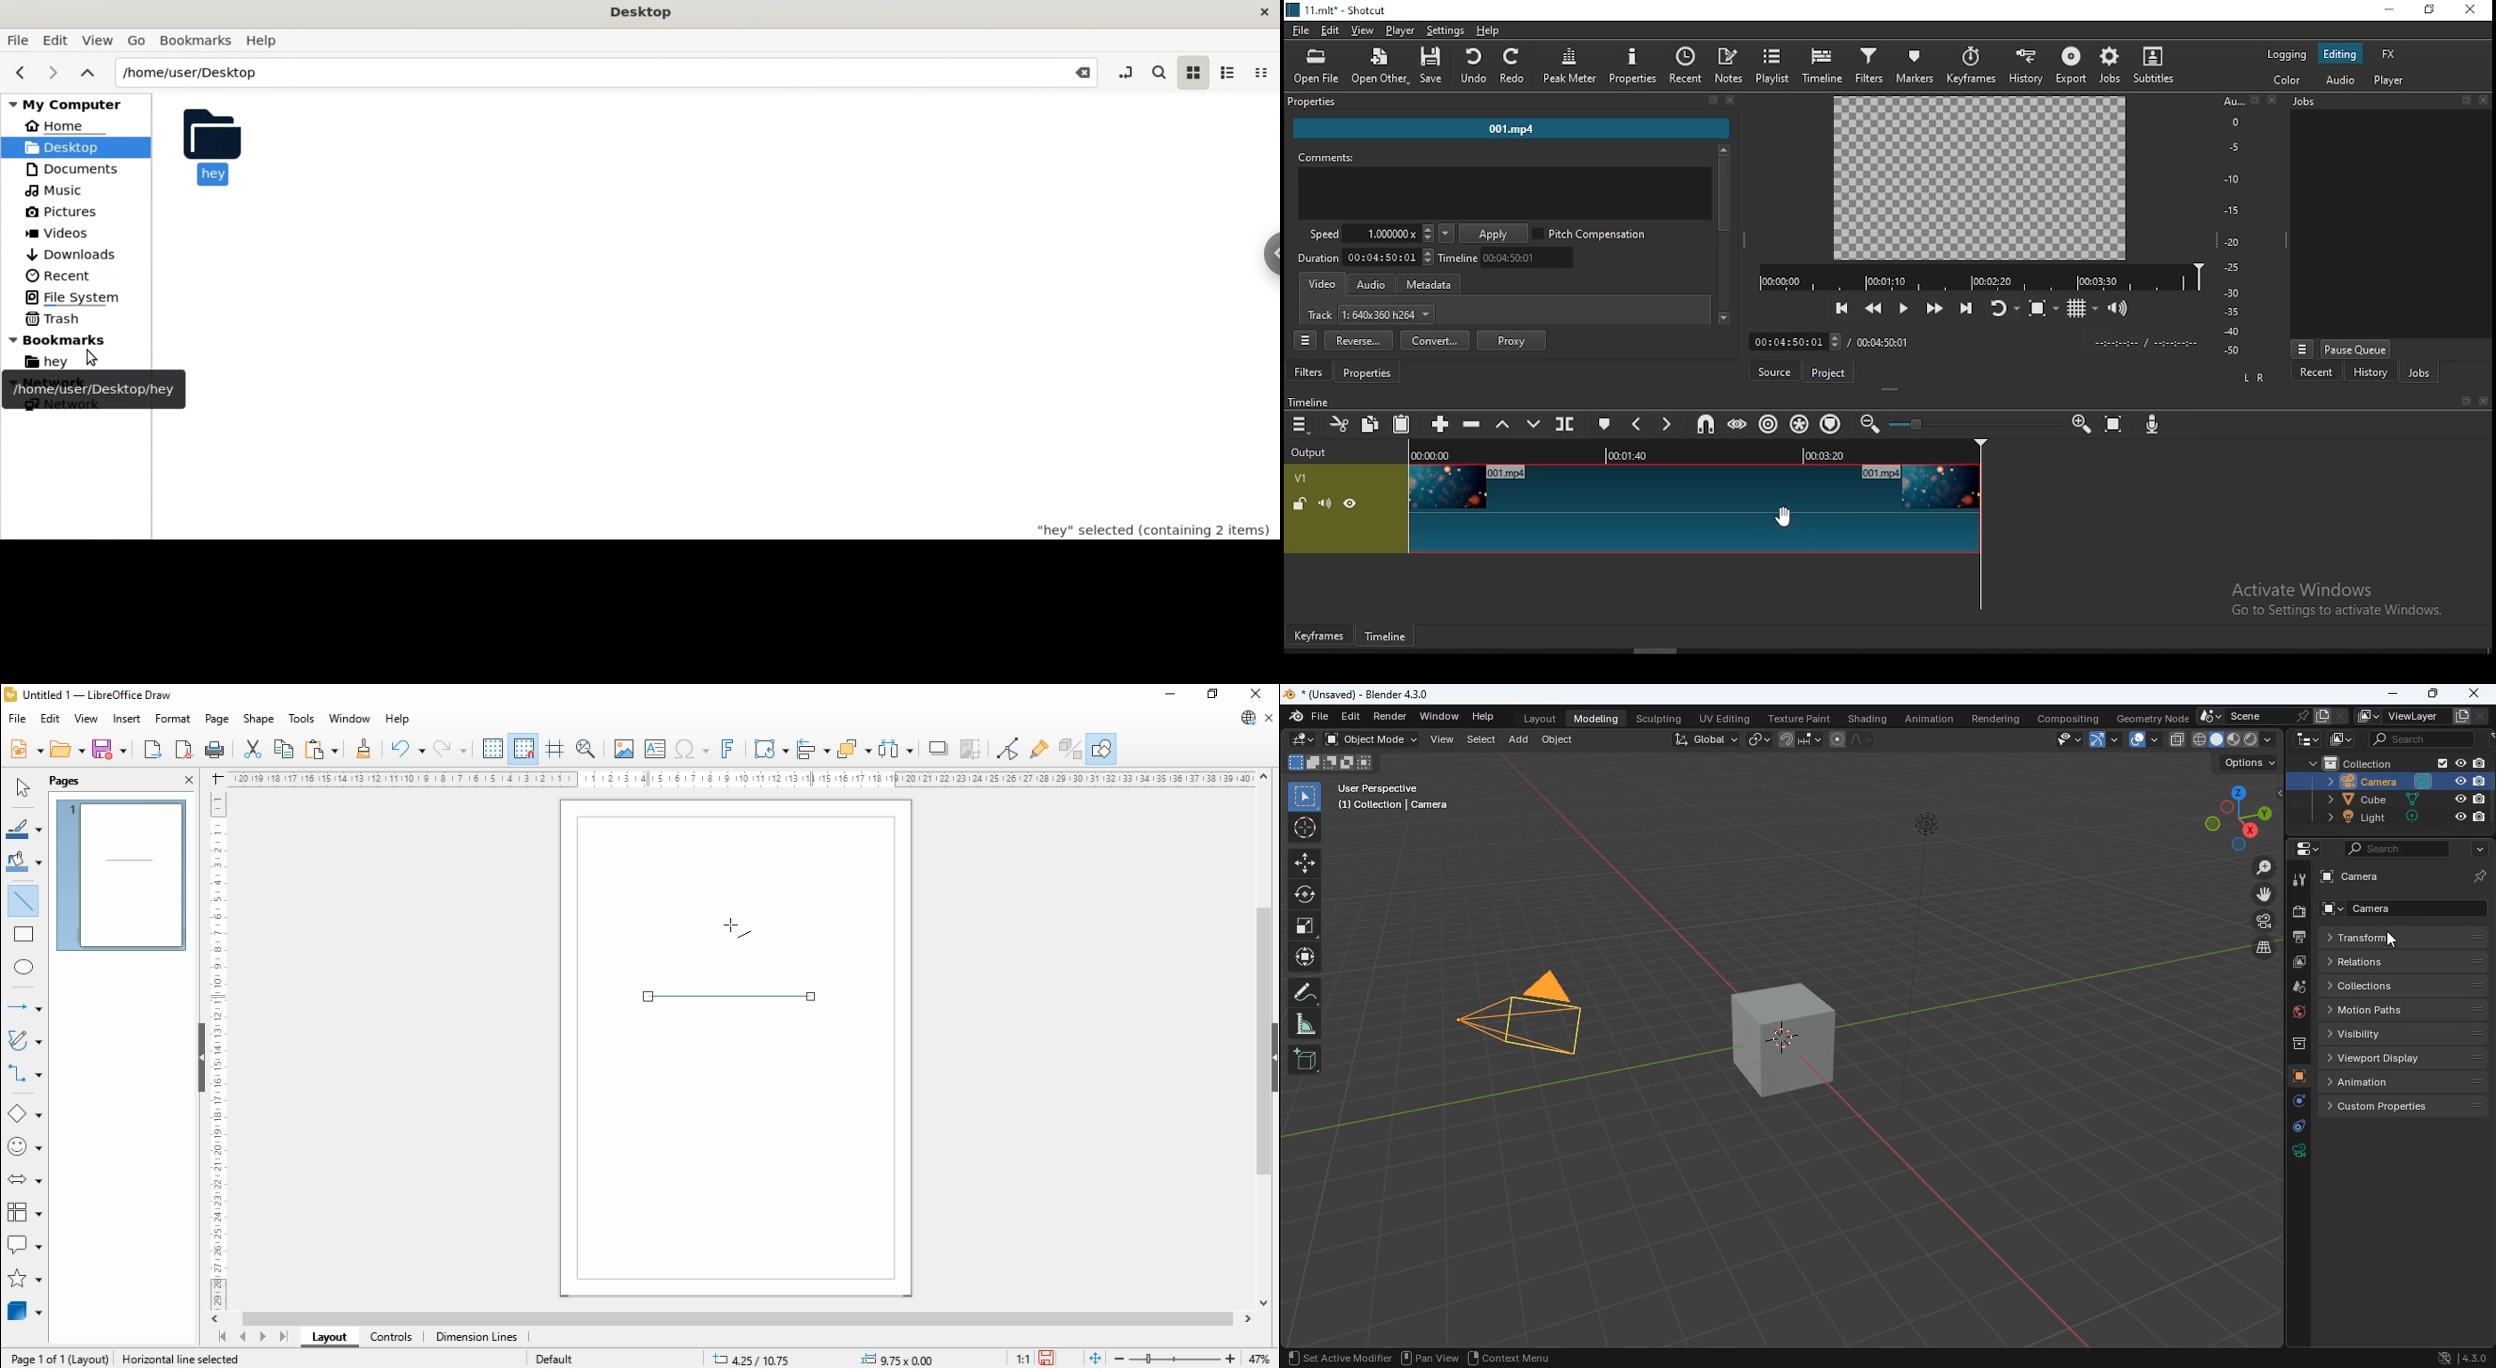 Image resolution: width=2520 pixels, height=1372 pixels. What do you see at coordinates (406, 748) in the screenshot?
I see `undo` at bounding box center [406, 748].